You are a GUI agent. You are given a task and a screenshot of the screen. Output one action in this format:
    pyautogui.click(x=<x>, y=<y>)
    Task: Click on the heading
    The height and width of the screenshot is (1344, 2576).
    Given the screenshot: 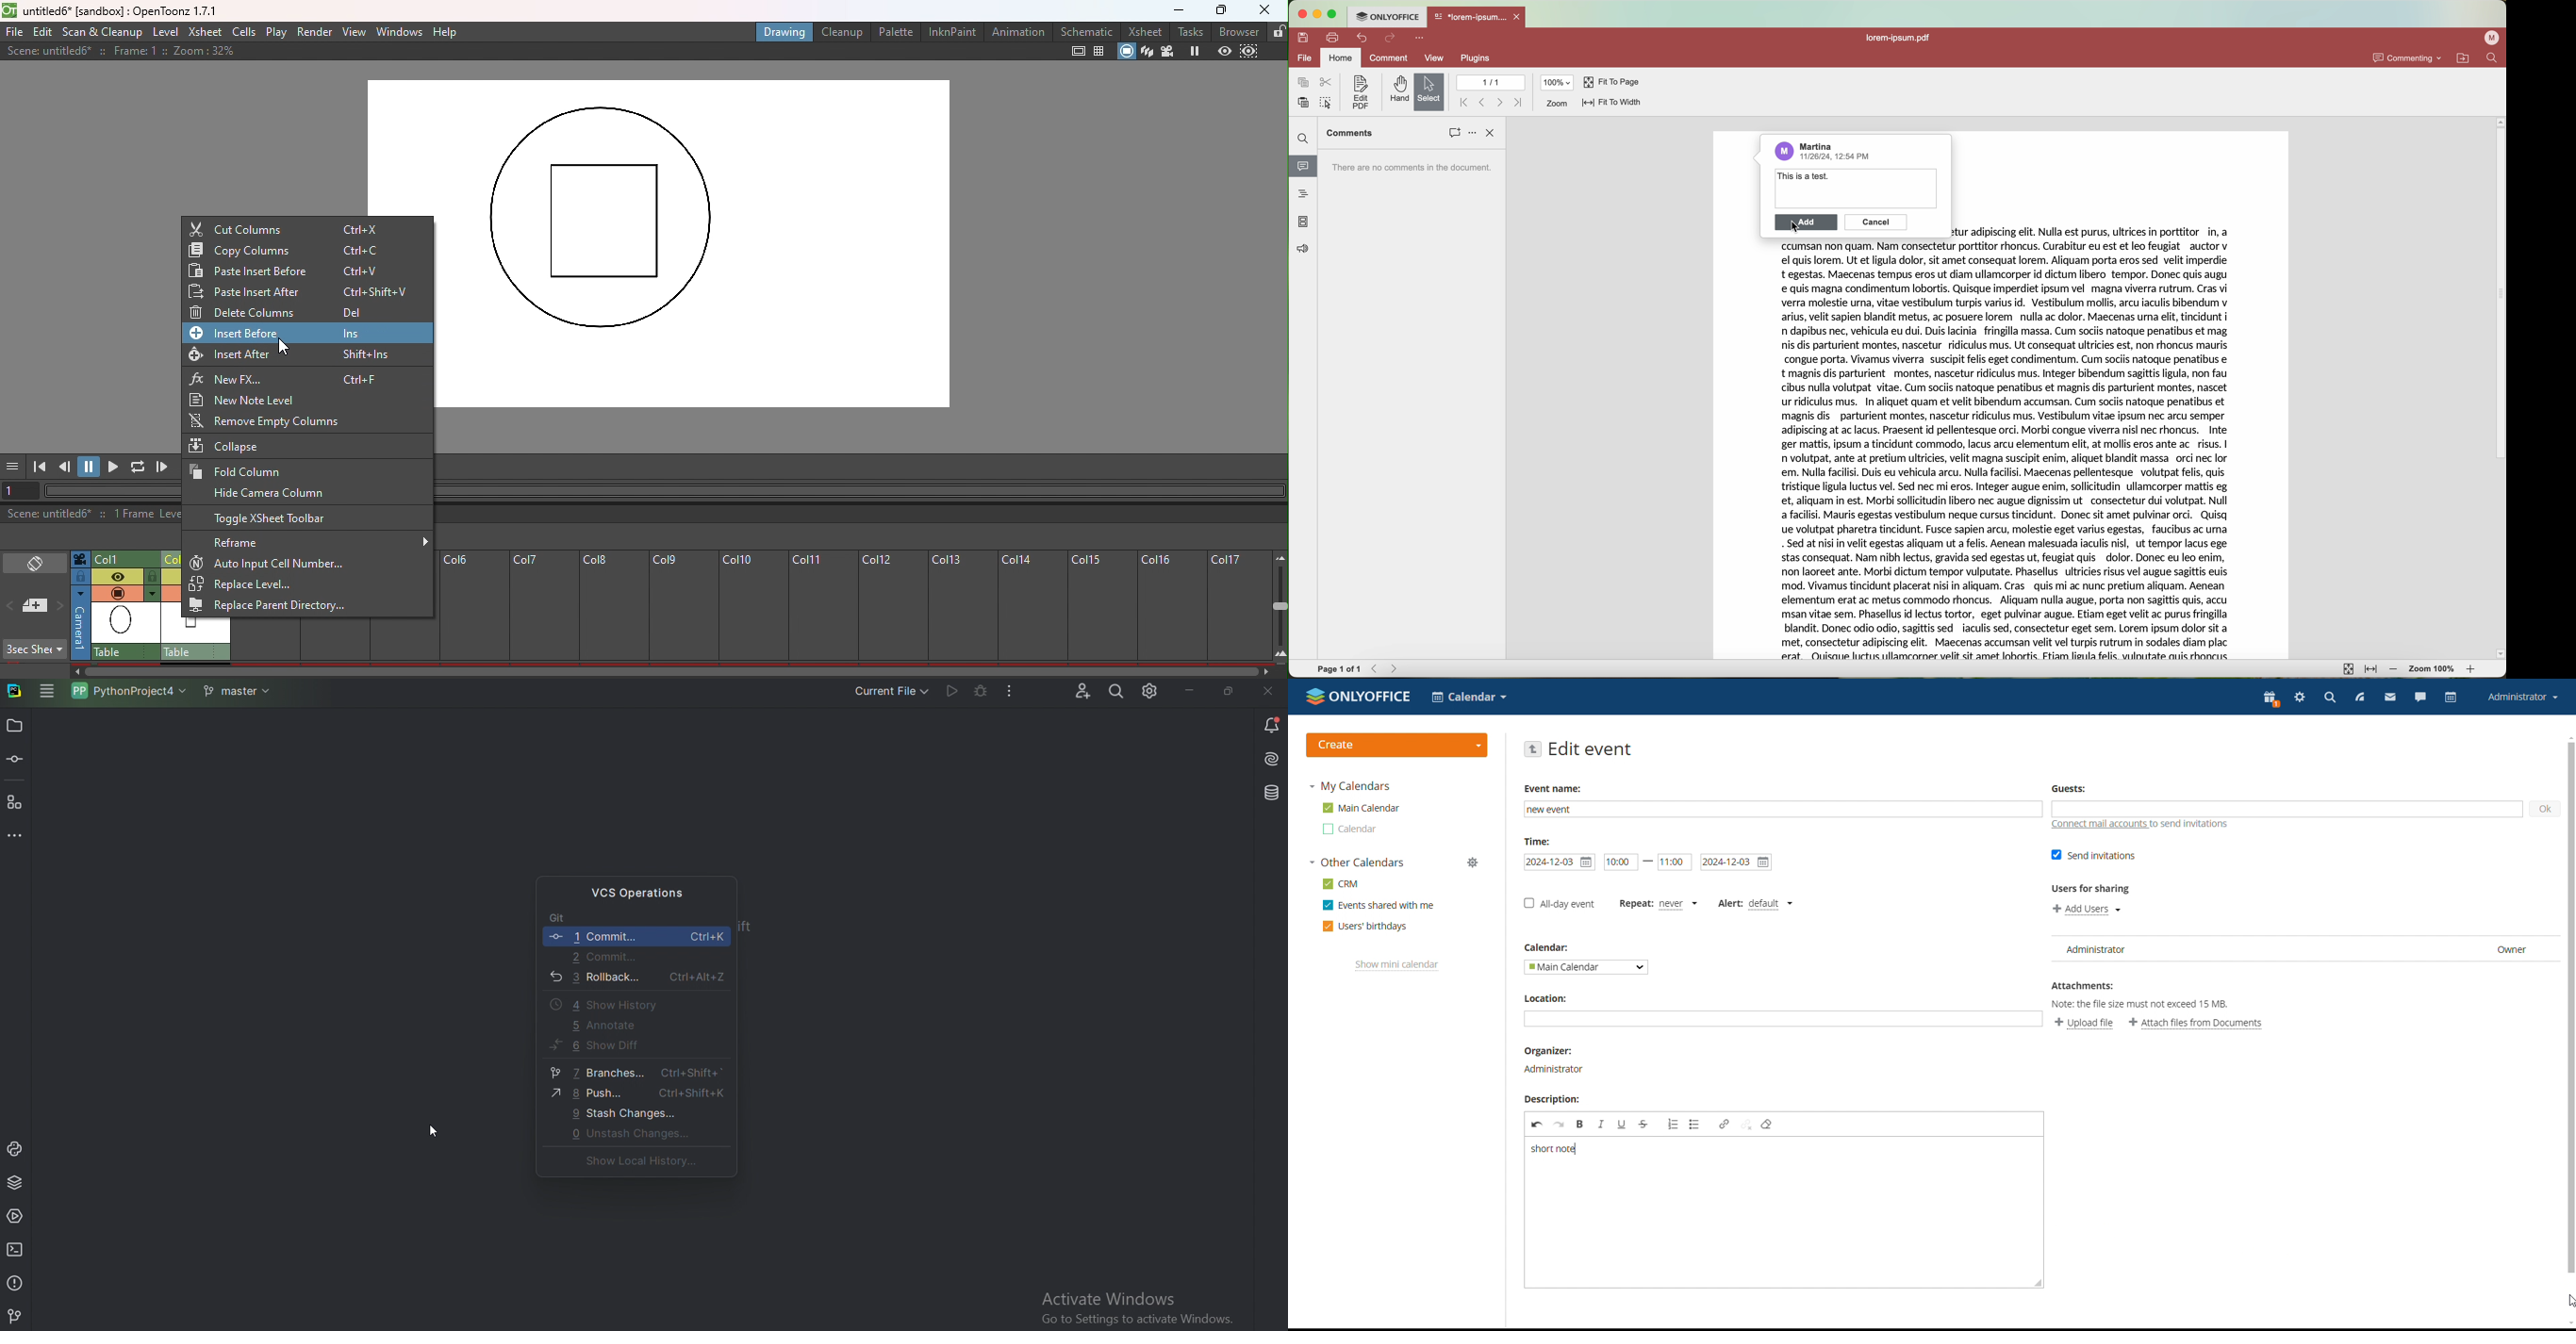 What is the action you would take?
    pyautogui.click(x=1304, y=194)
    